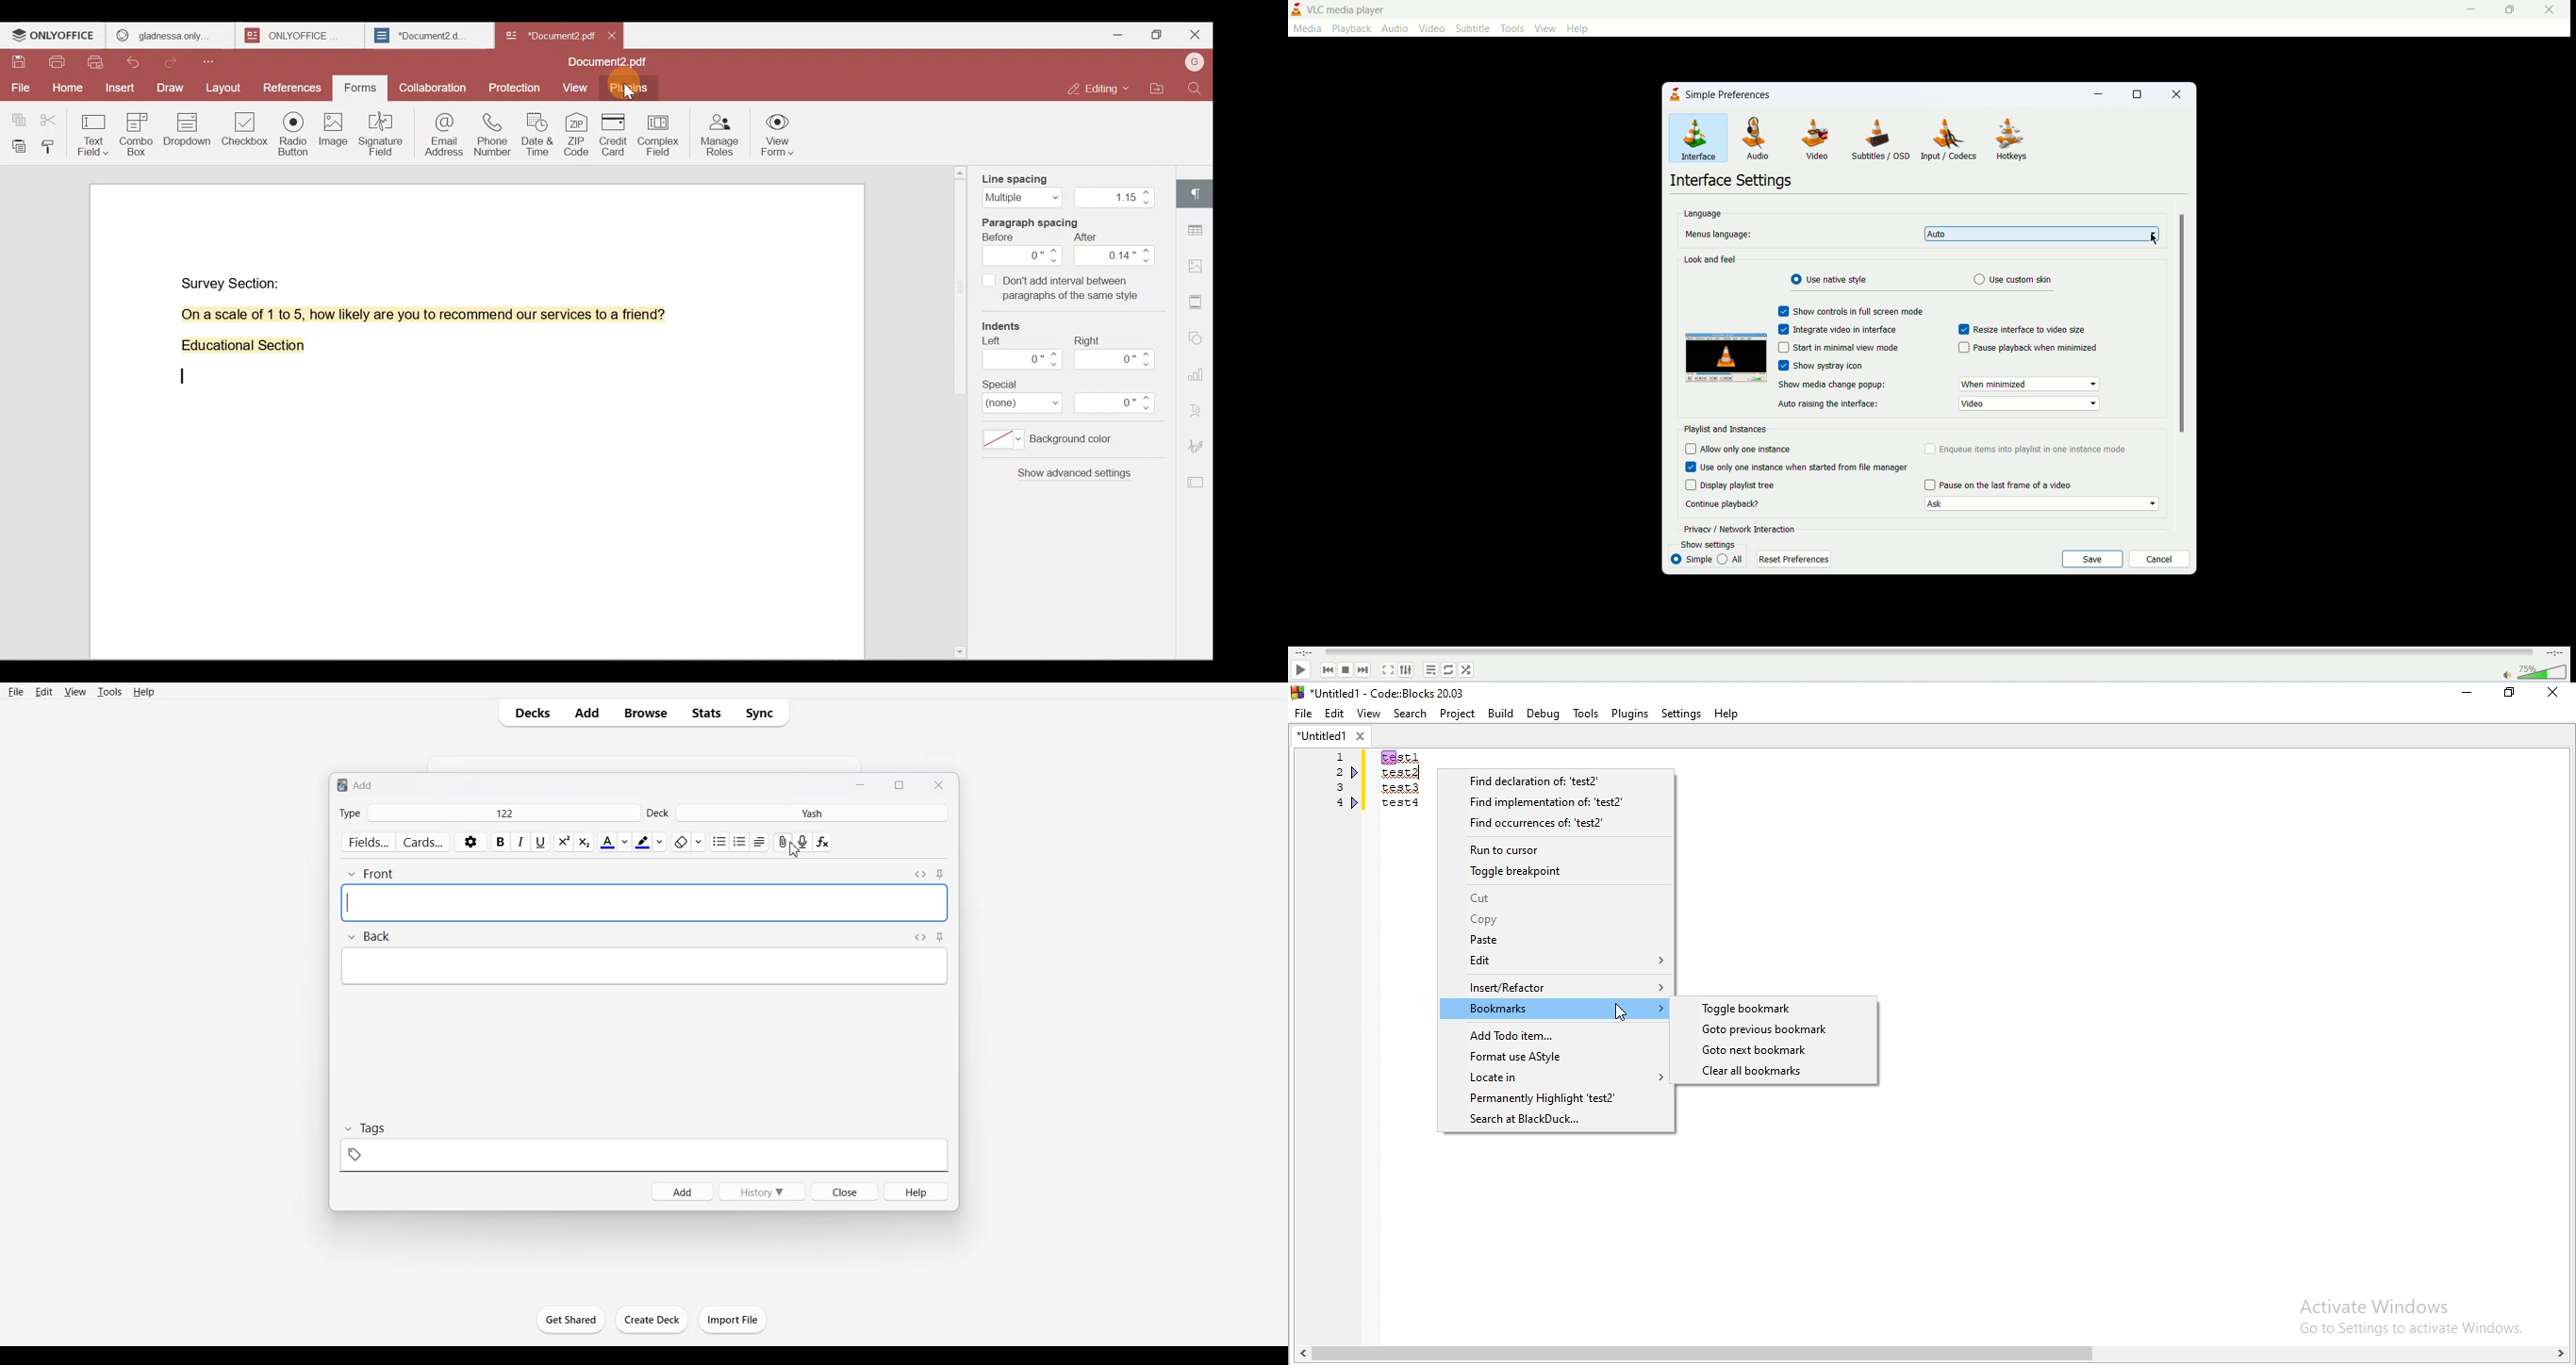 This screenshot has height=1372, width=2576. Describe the element at coordinates (1155, 37) in the screenshot. I see `Maximize` at that location.